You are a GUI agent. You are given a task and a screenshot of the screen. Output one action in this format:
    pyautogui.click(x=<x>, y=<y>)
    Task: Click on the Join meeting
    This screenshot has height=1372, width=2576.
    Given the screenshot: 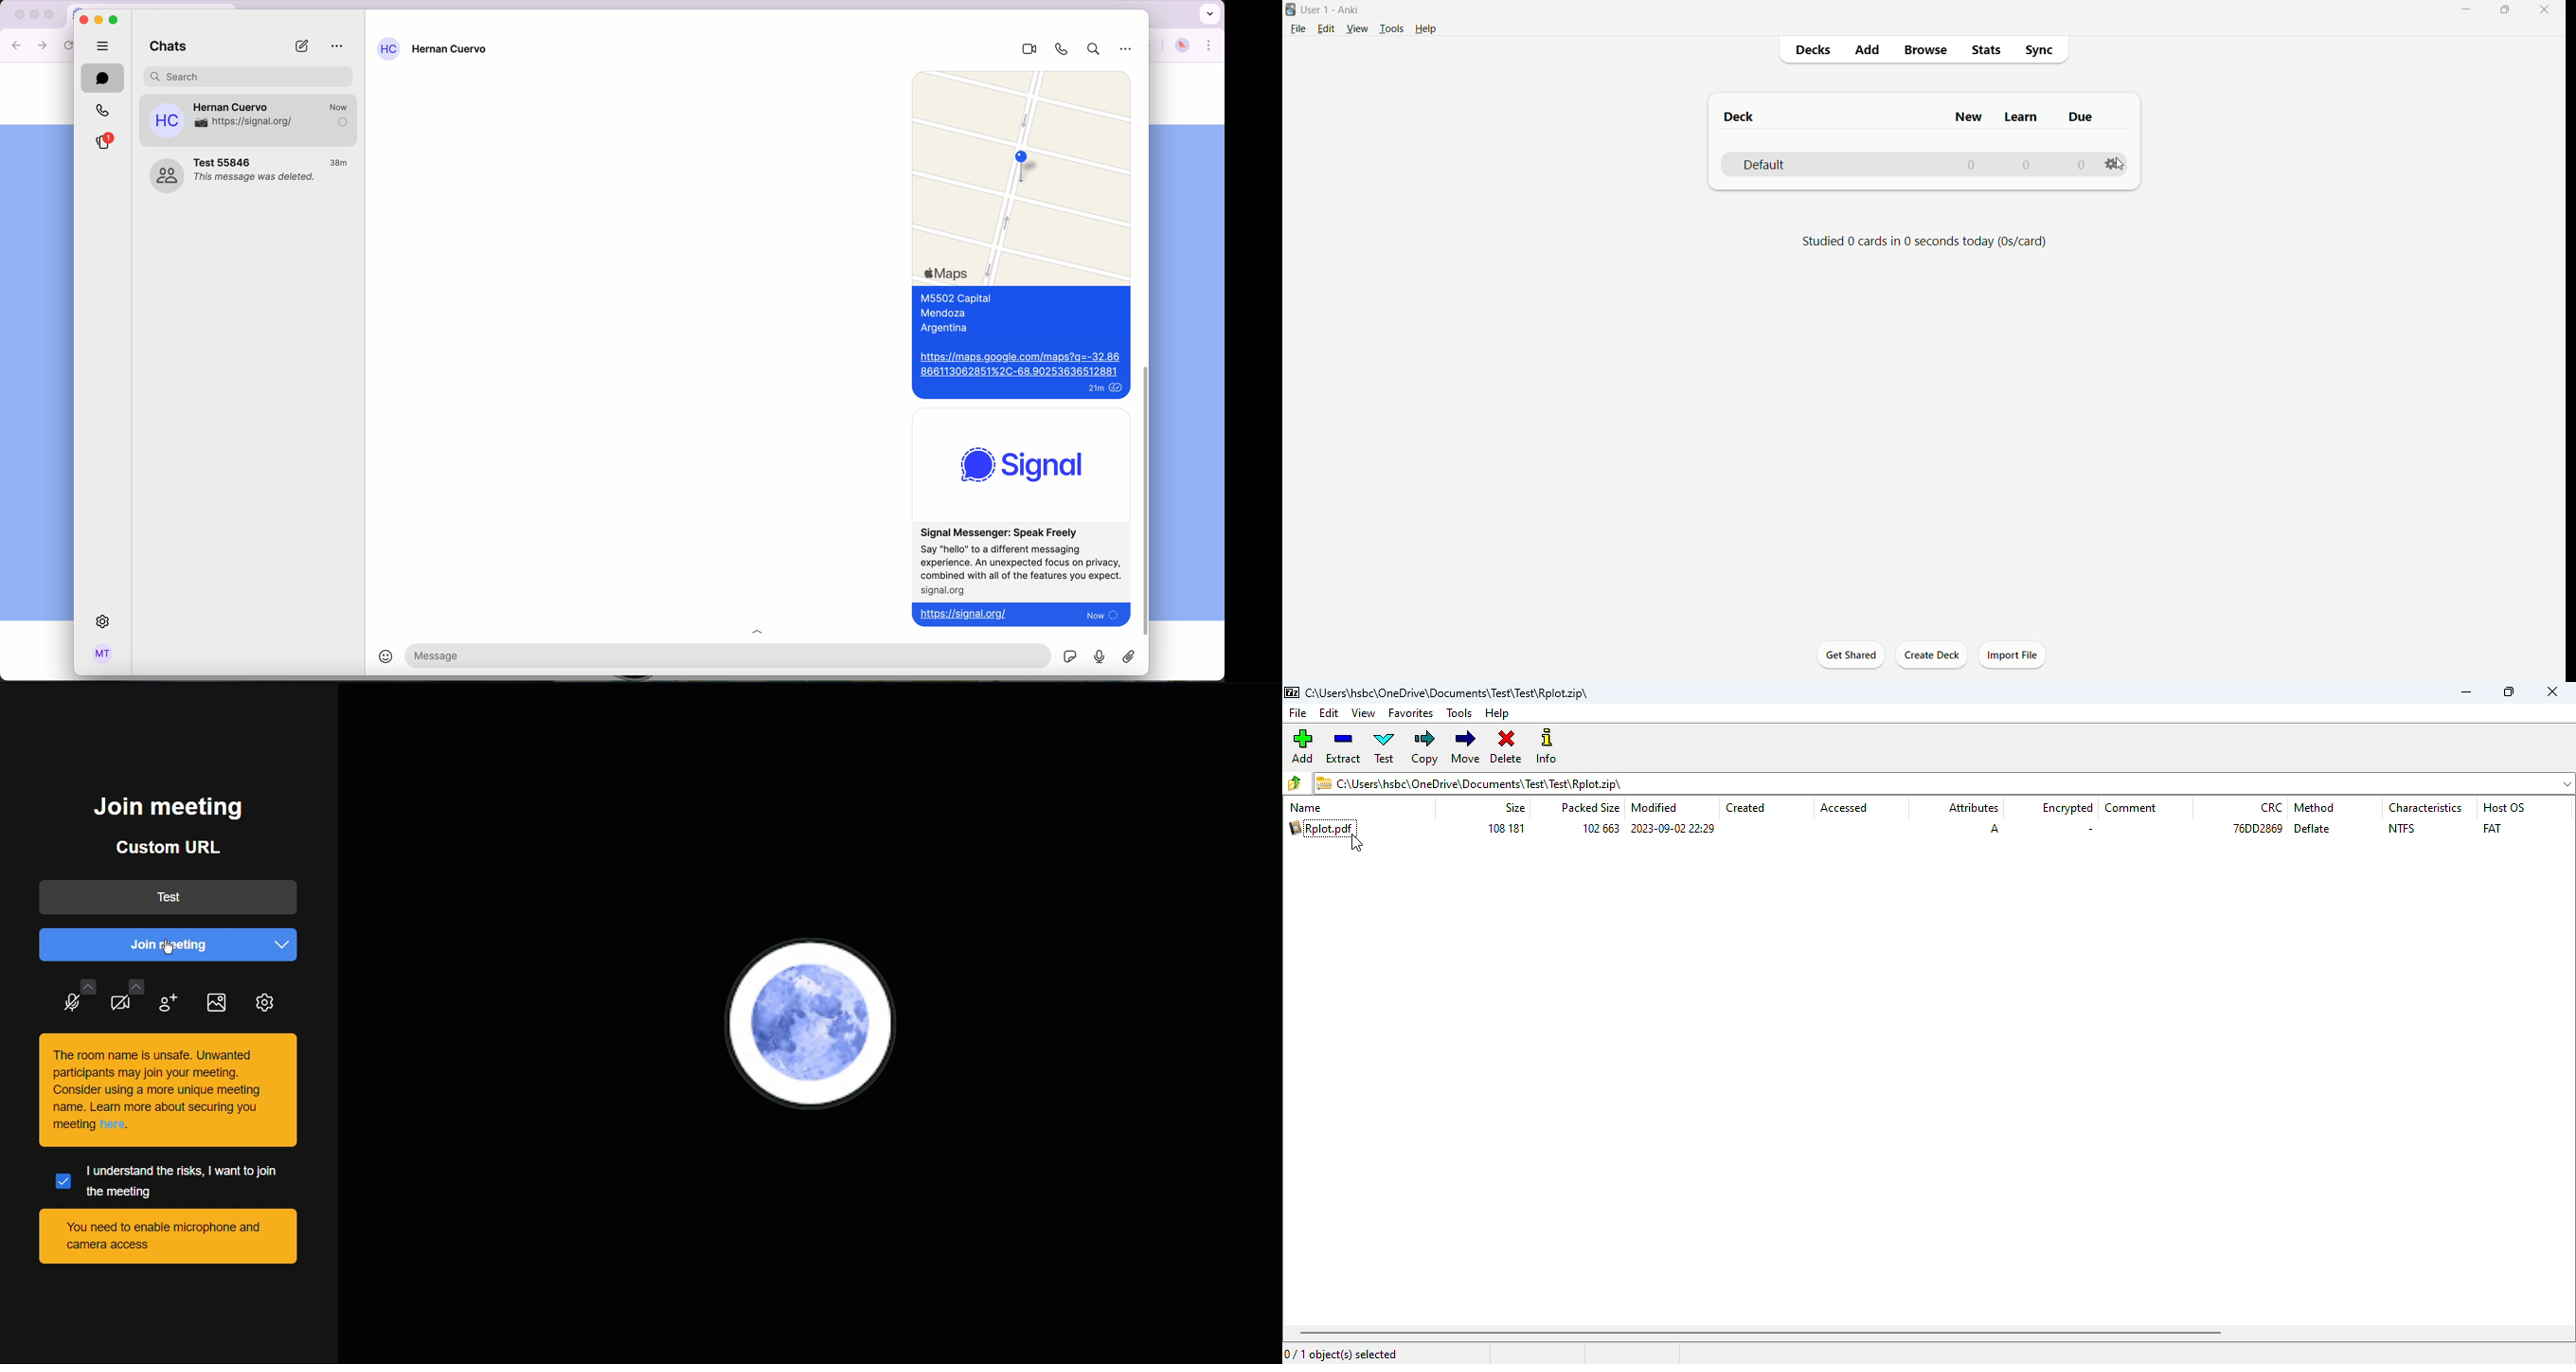 What is the action you would take?
    pyautogui.click(x=166, y=806)
    